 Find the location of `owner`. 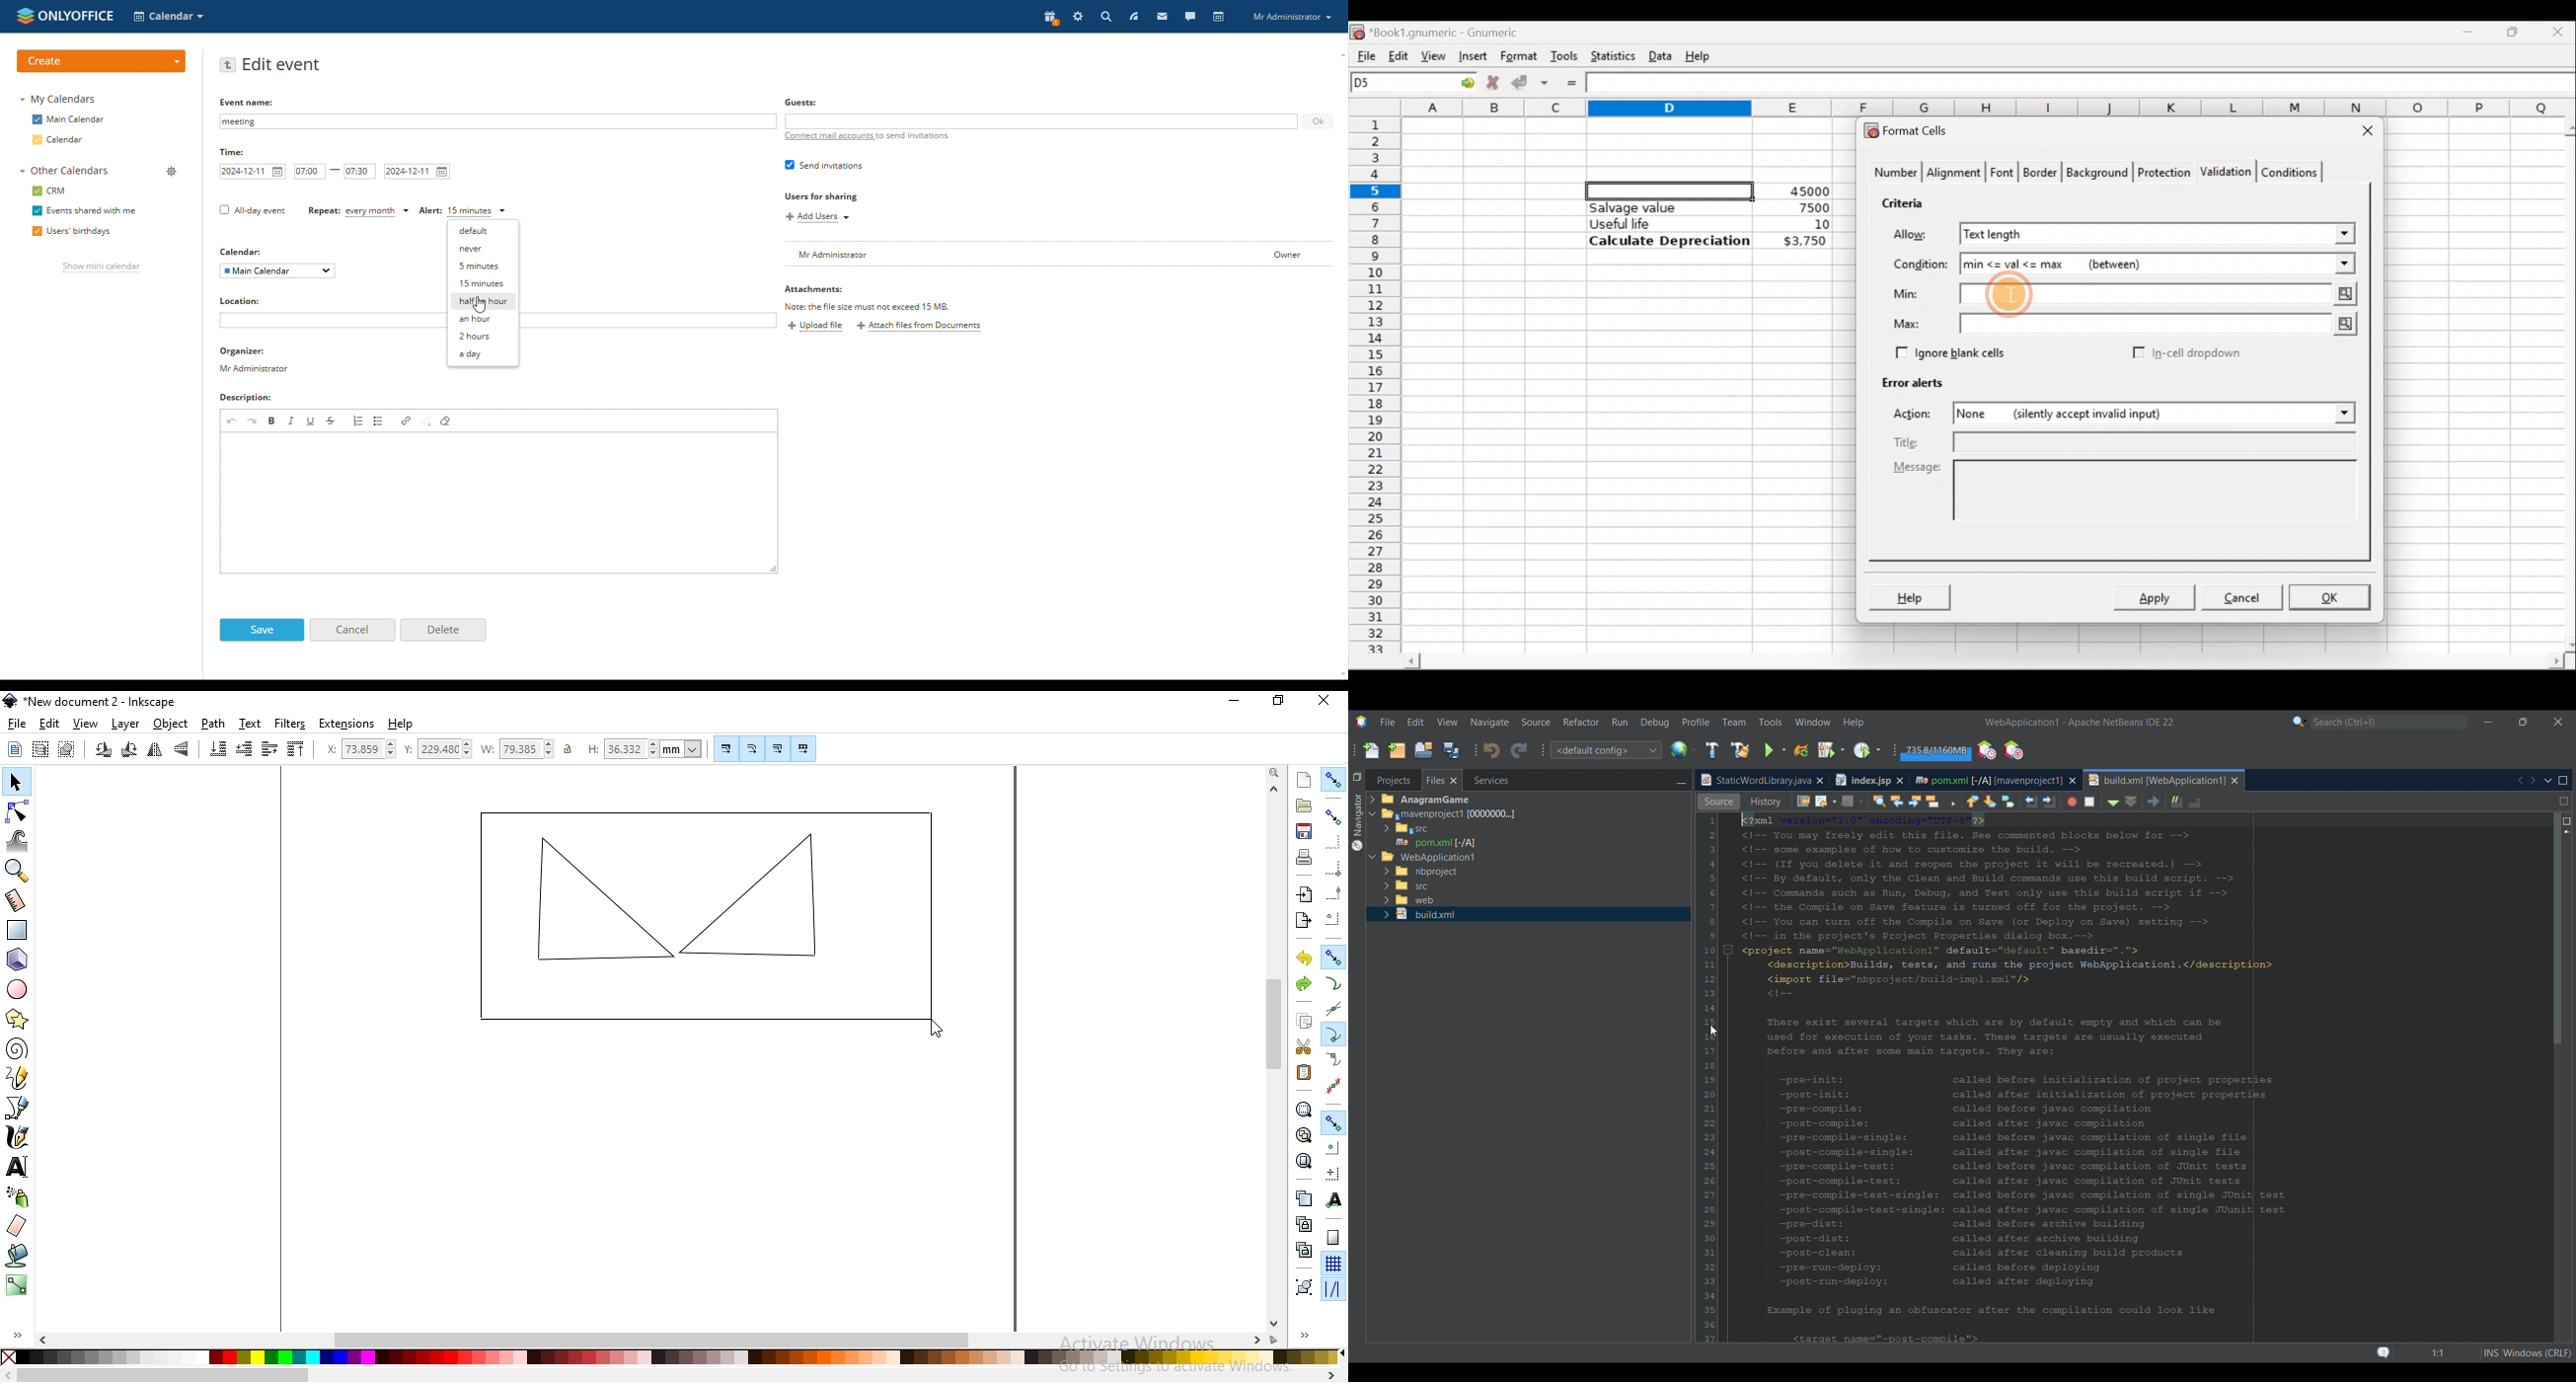

owner is located at coordinates (1289, 258).